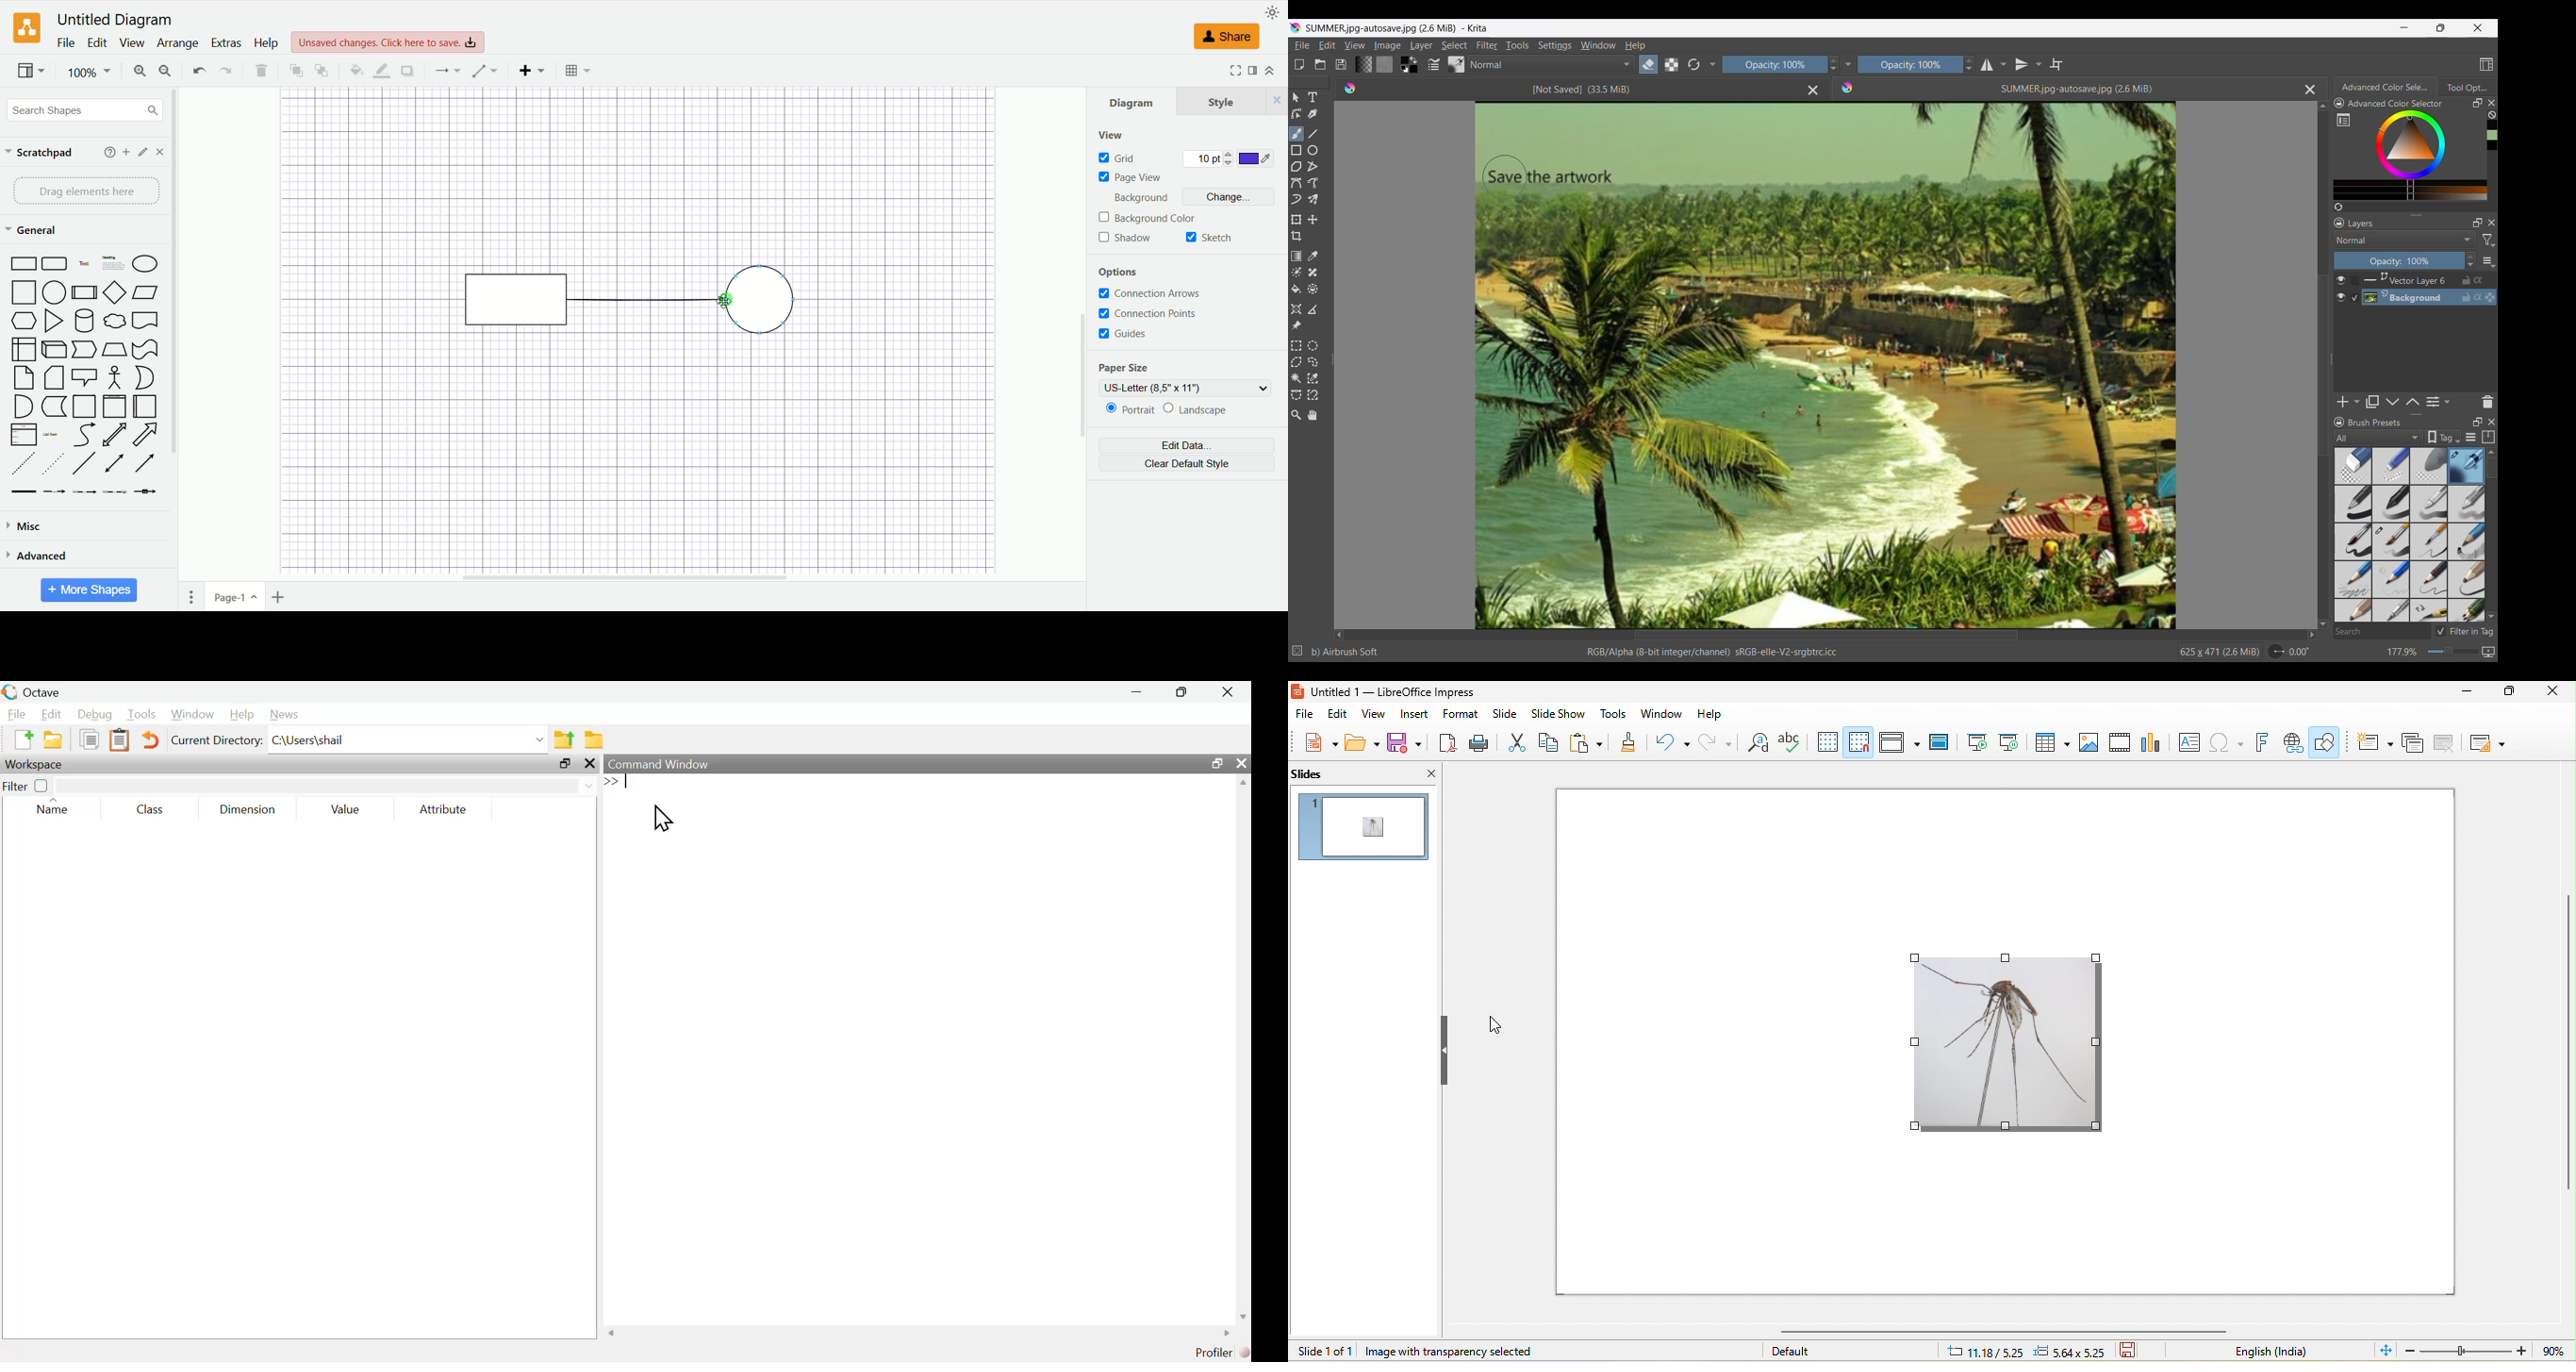  I want to click on Set eraser mode (E), so click(1691, 88).